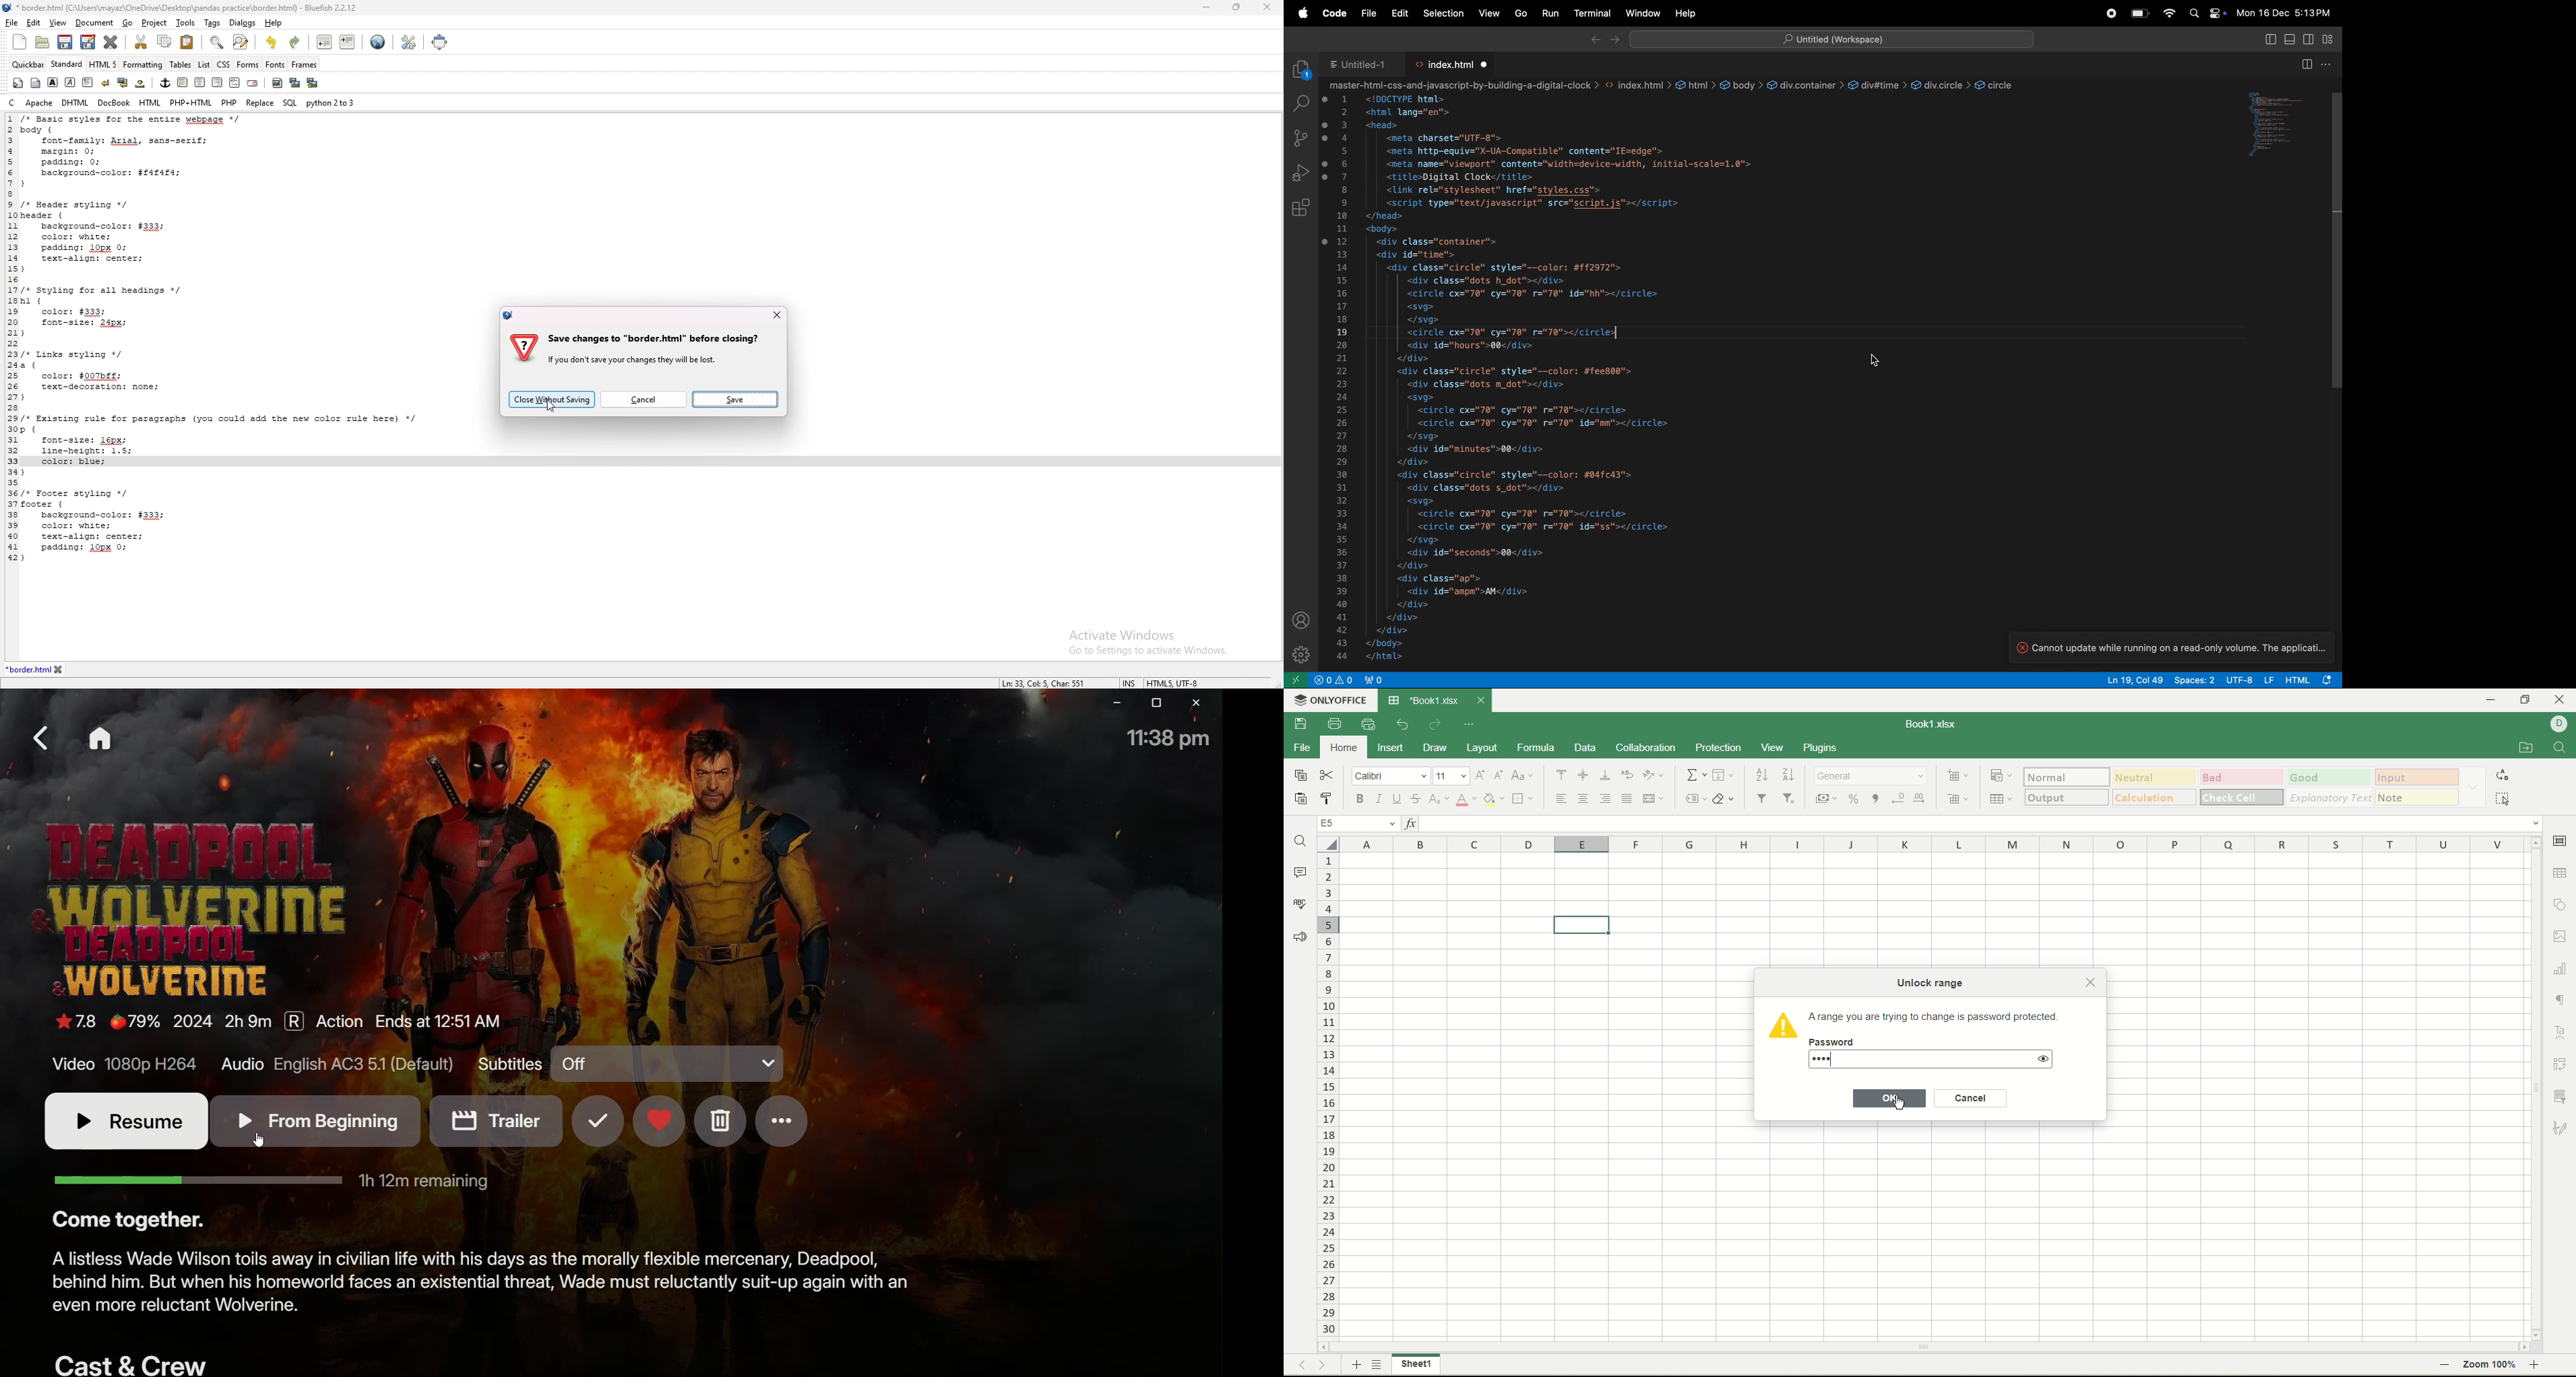 The height and width of the screenshot is (1400, 2576). What do you see at coordinates (1929, 984) in the screenshot?
I see `Unlock range` at bounding box center [1929, 984].